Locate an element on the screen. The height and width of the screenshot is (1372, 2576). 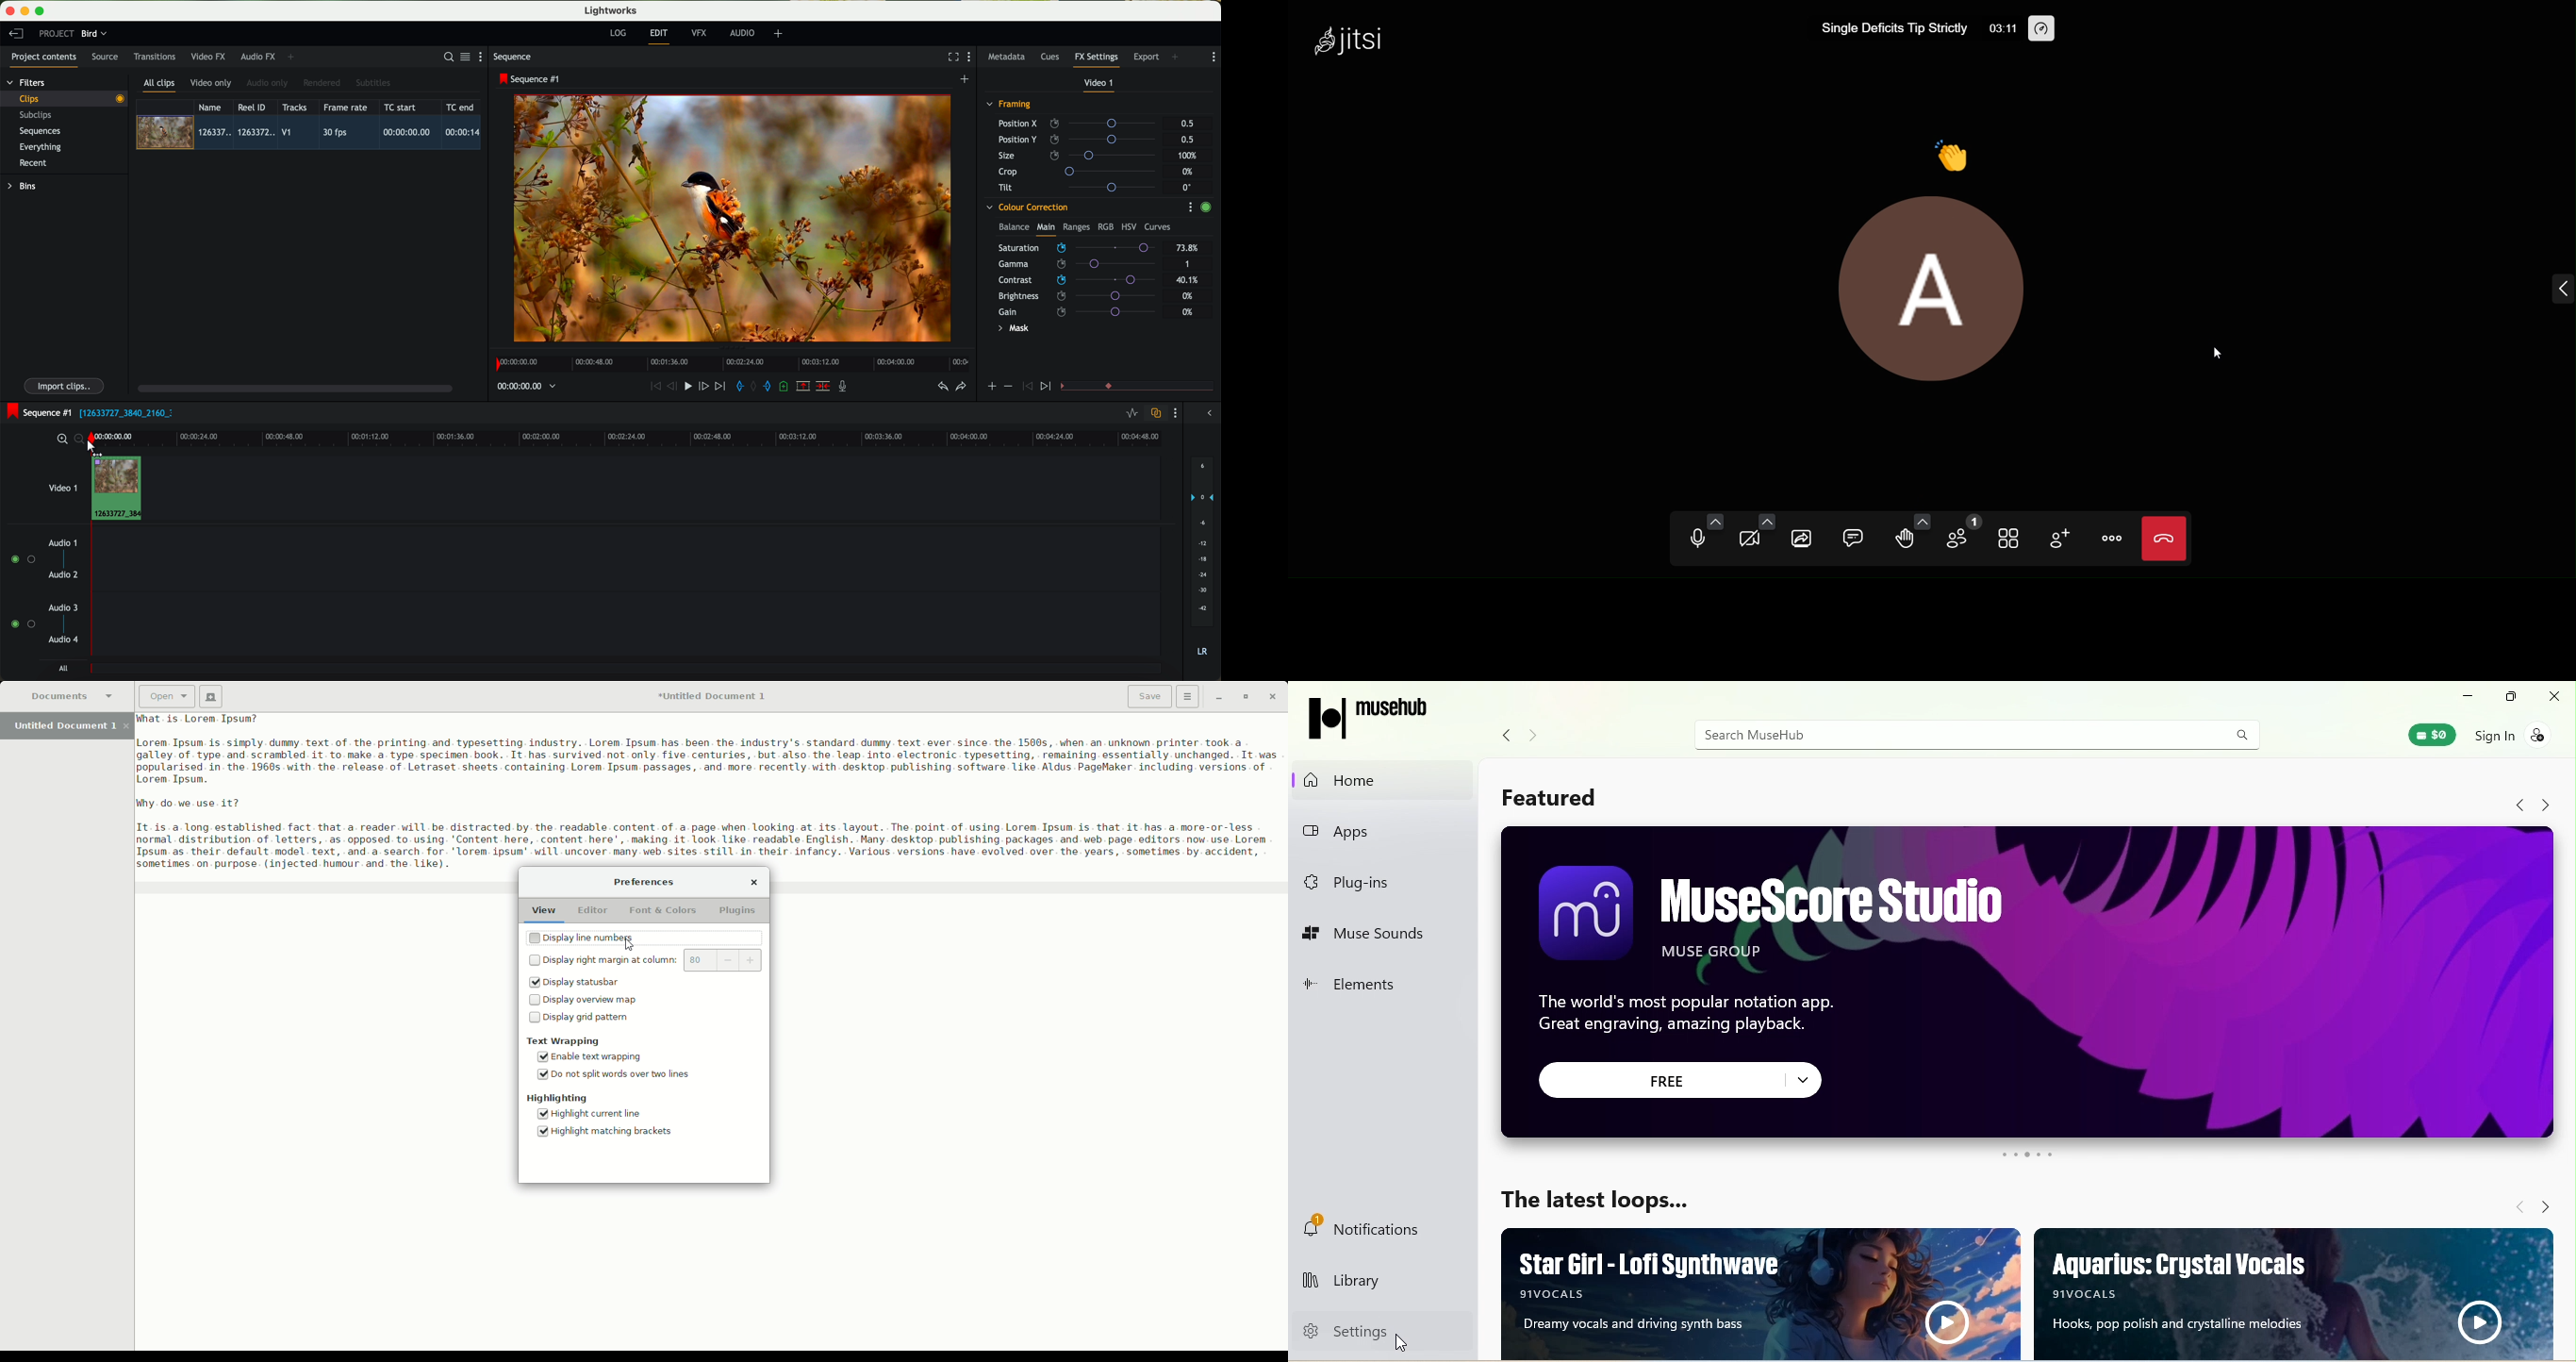
all clips is located at coordinates (160, 86).